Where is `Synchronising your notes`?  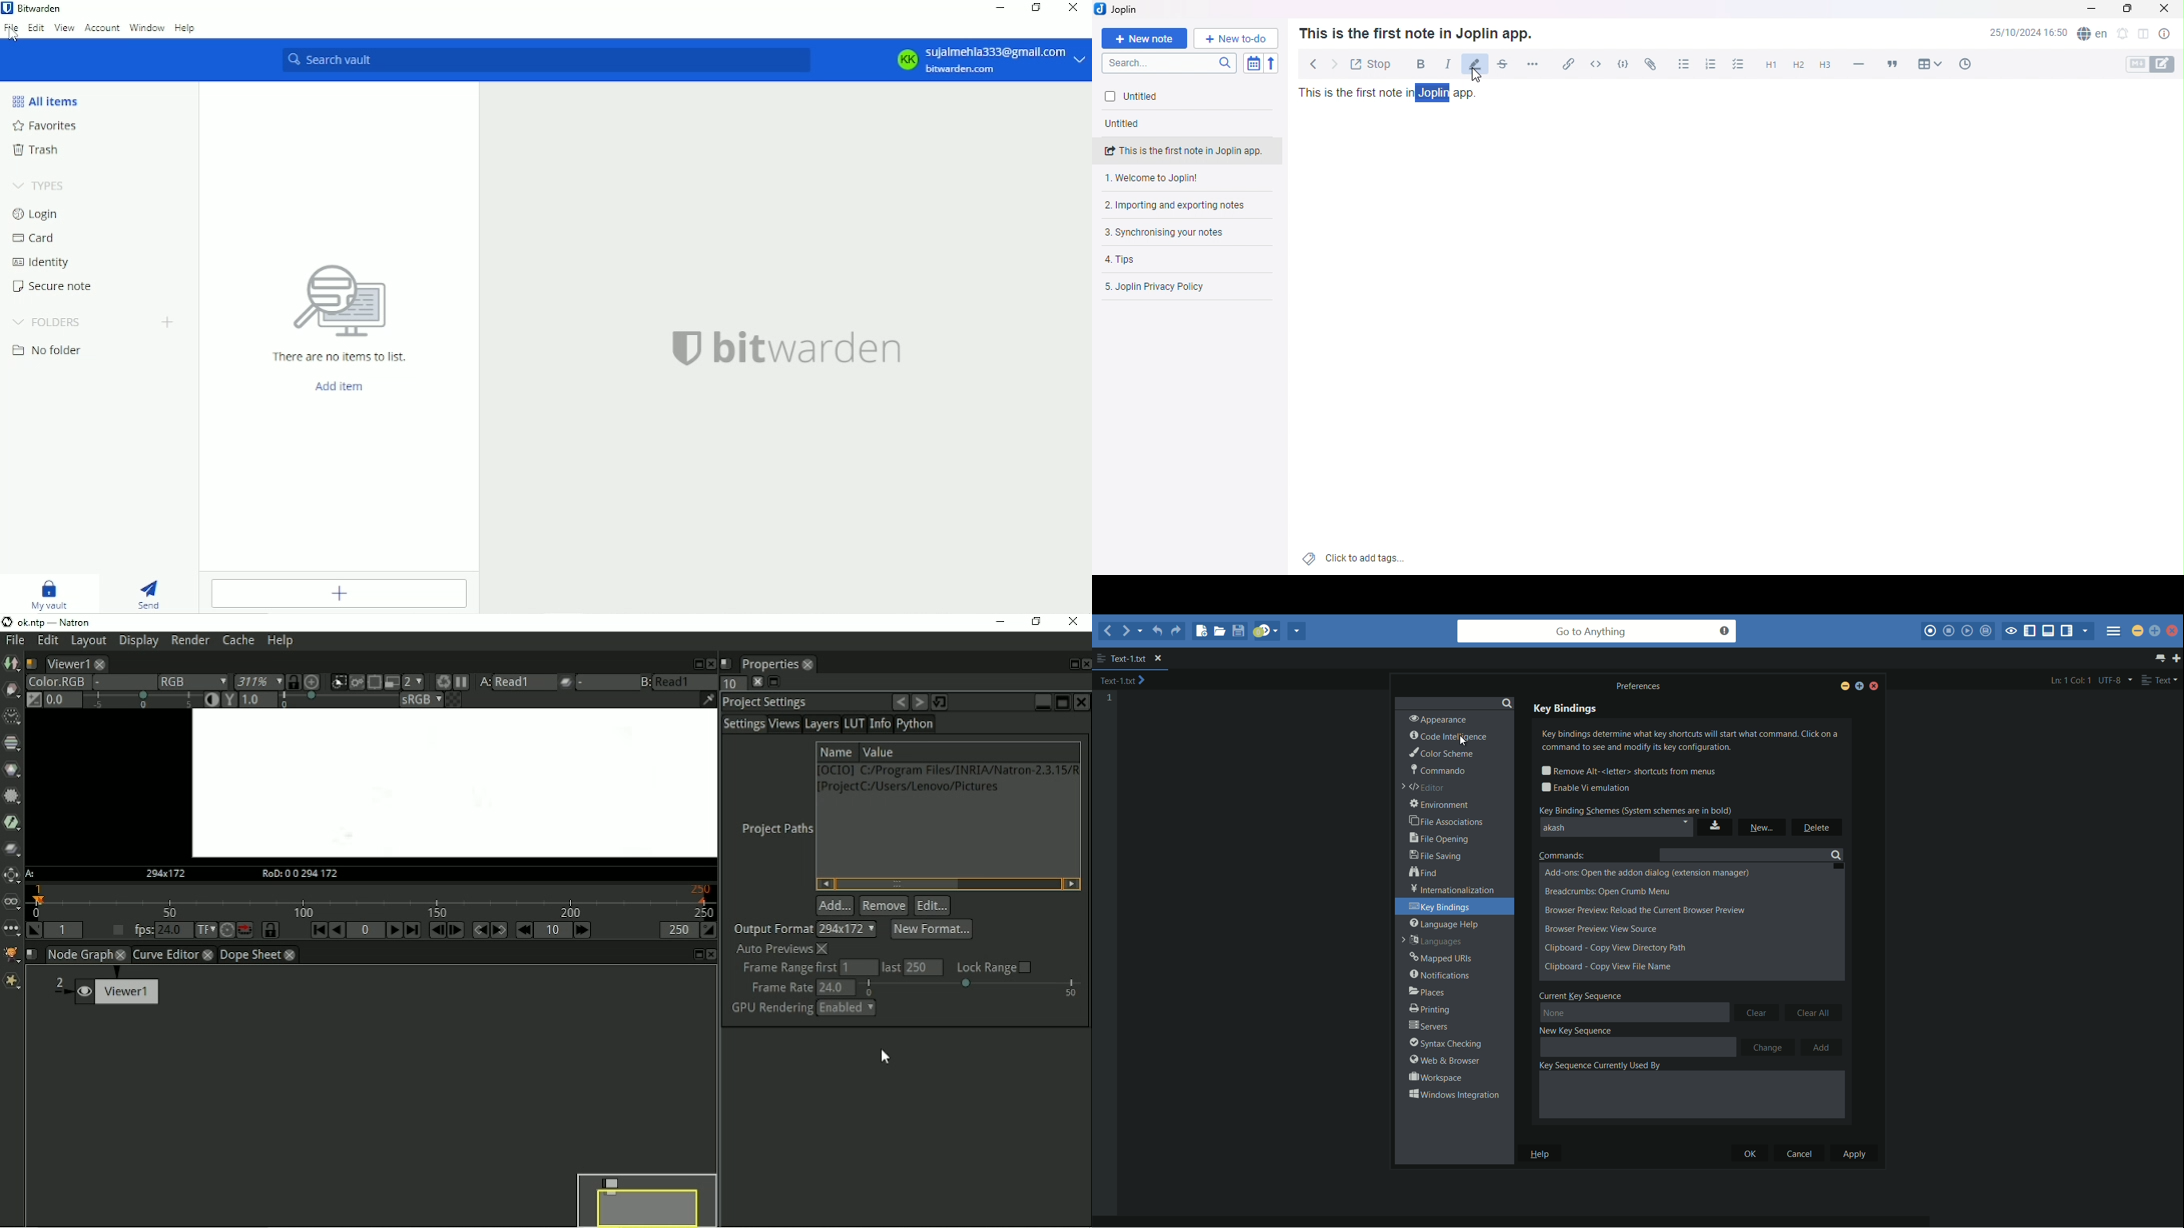
Synchronising your notes is located at coordinates (1174, 232).